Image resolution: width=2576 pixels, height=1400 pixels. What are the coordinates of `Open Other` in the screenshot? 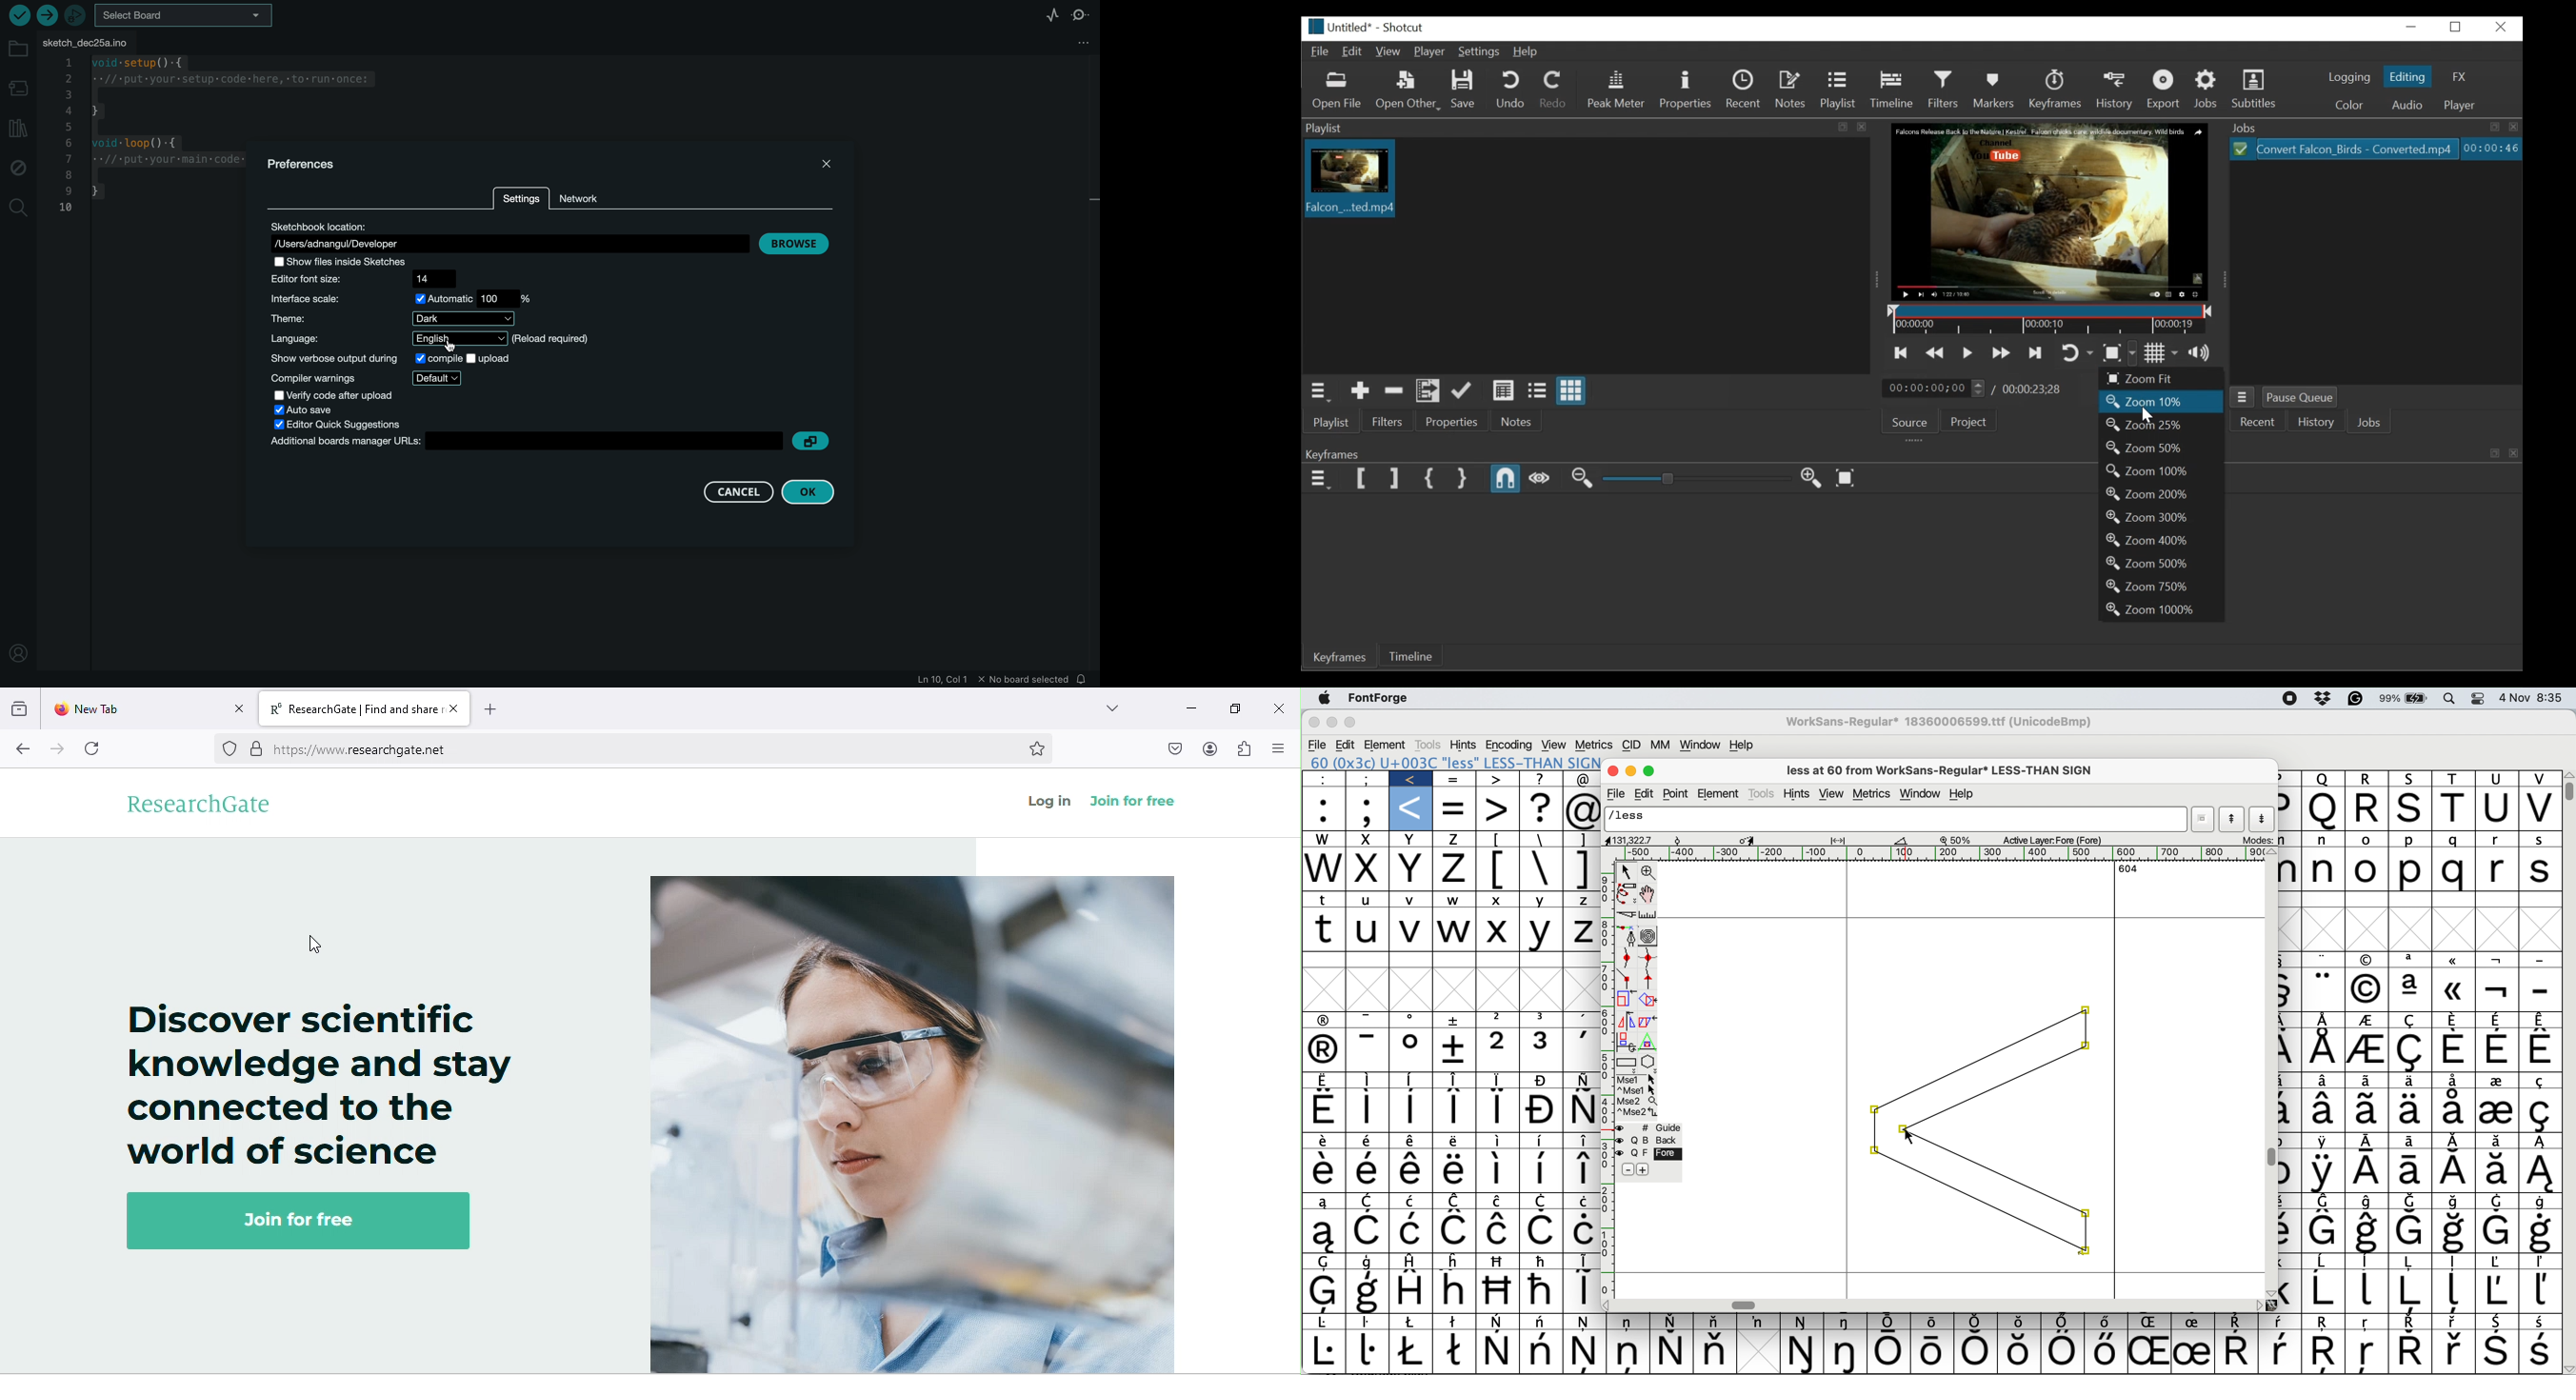 It's located at (1409, 90).